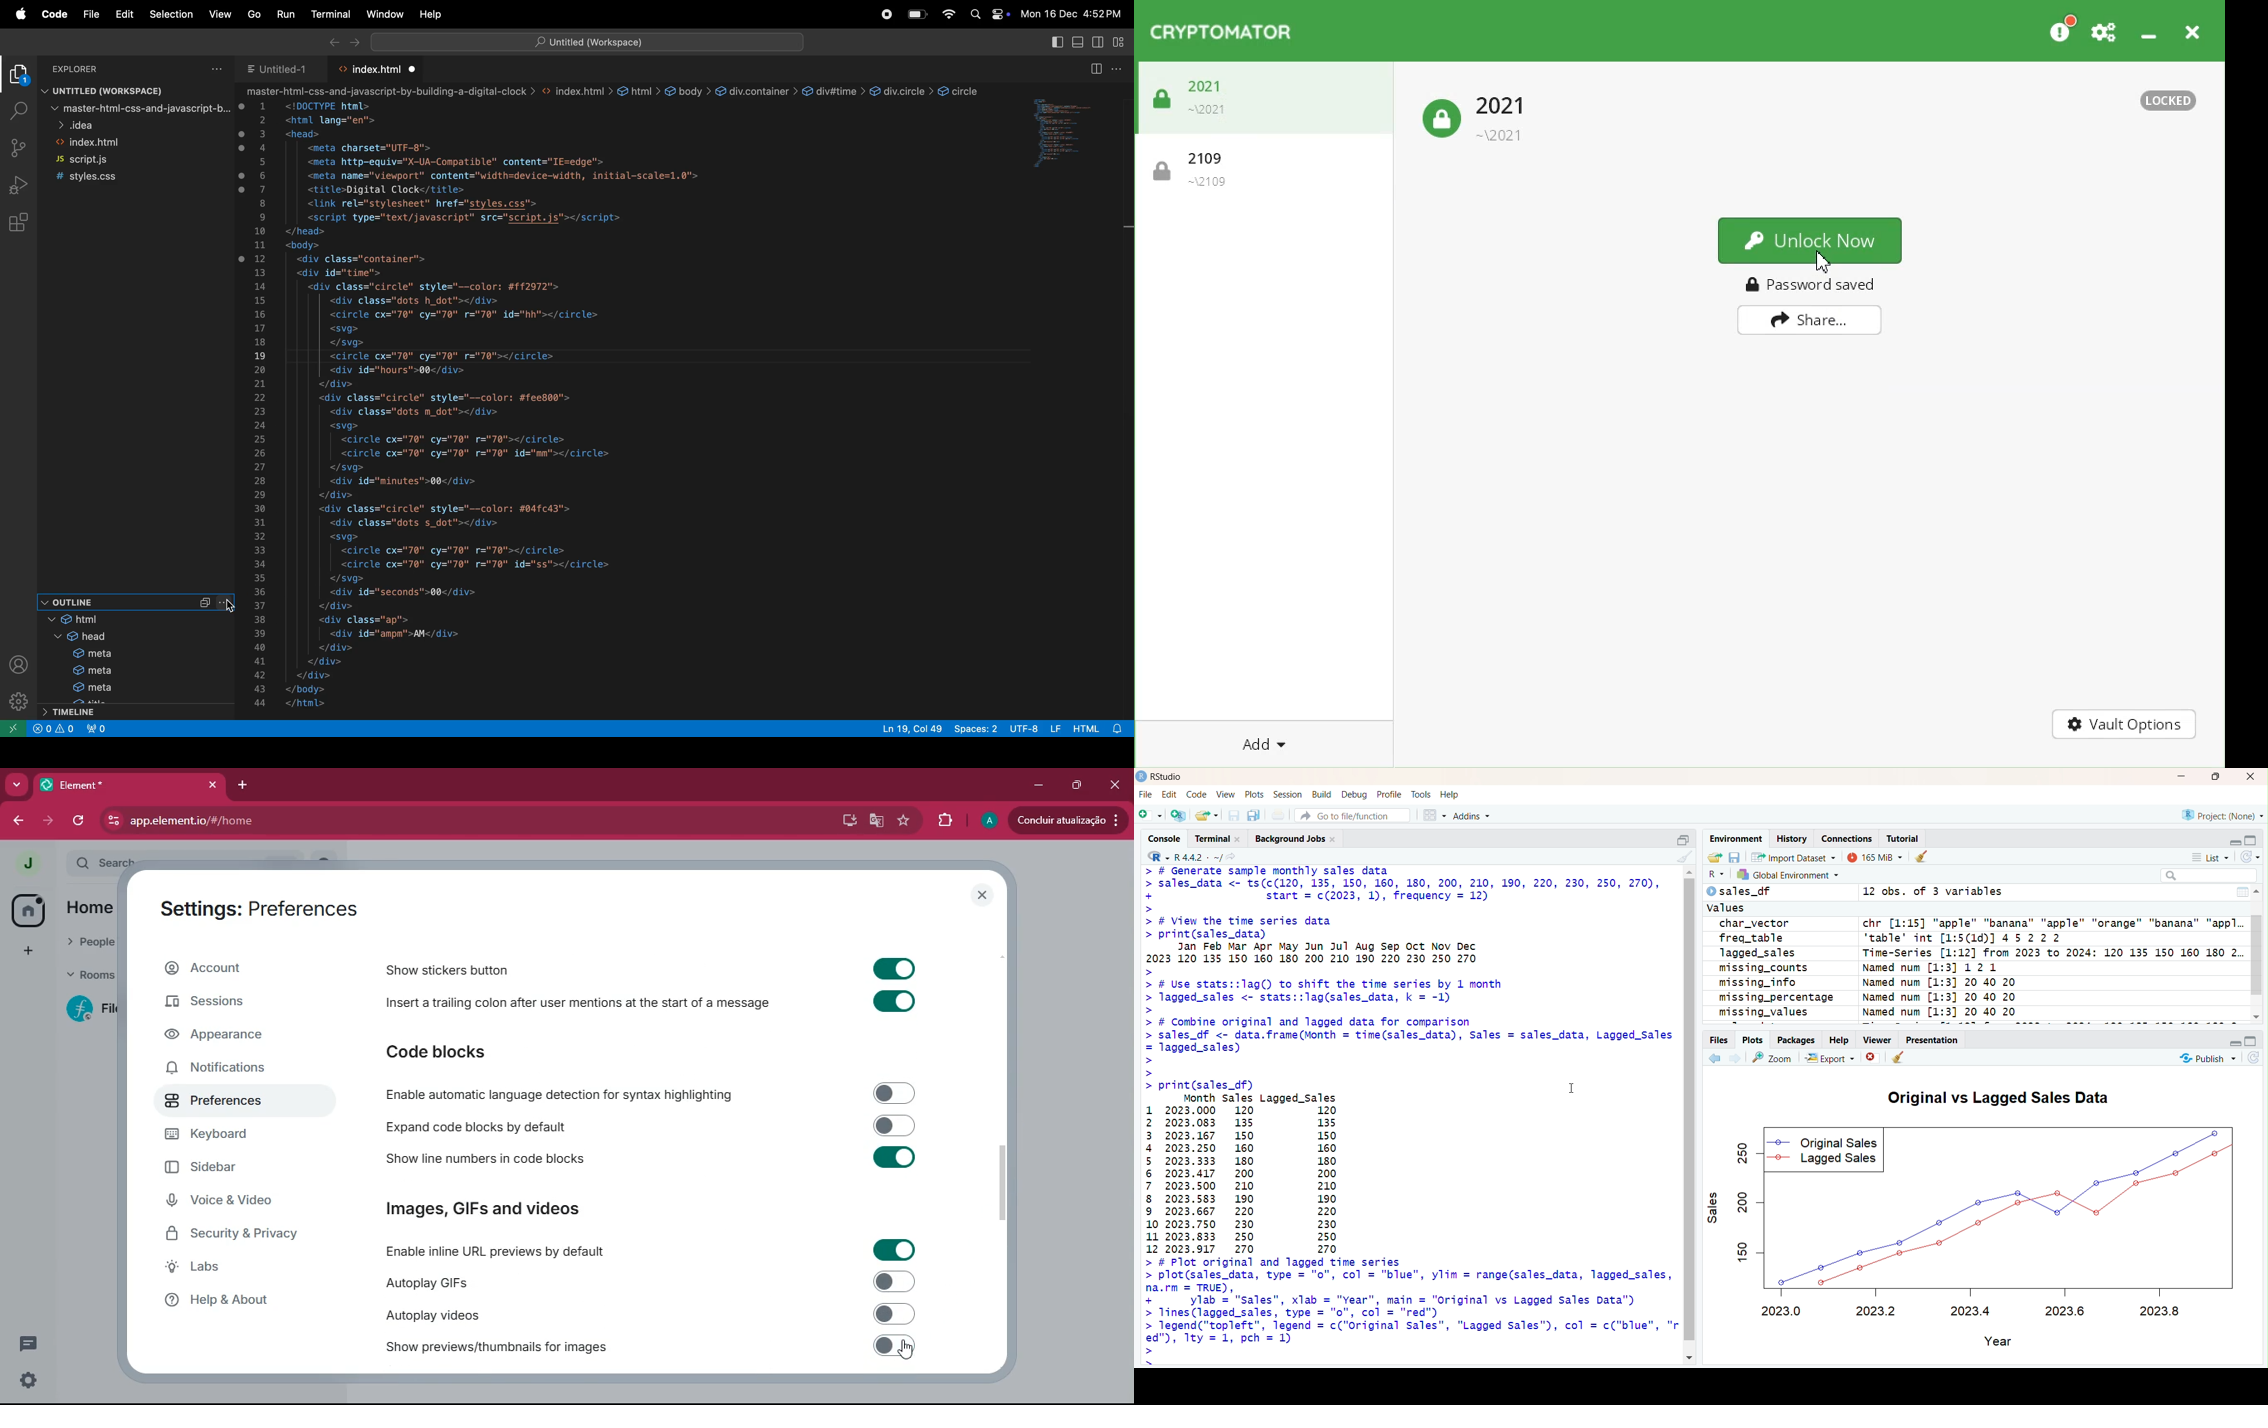 This screenshot has width=2268, height=1428. I want to click on # Generate sample monthly sales data sales_data <- ts(c(120, 135, 150, 160, 180, 200, 210, 190, 220, 230, 250, 270),start = c(2023, 1), frequency = 12), so click(1404, 889).